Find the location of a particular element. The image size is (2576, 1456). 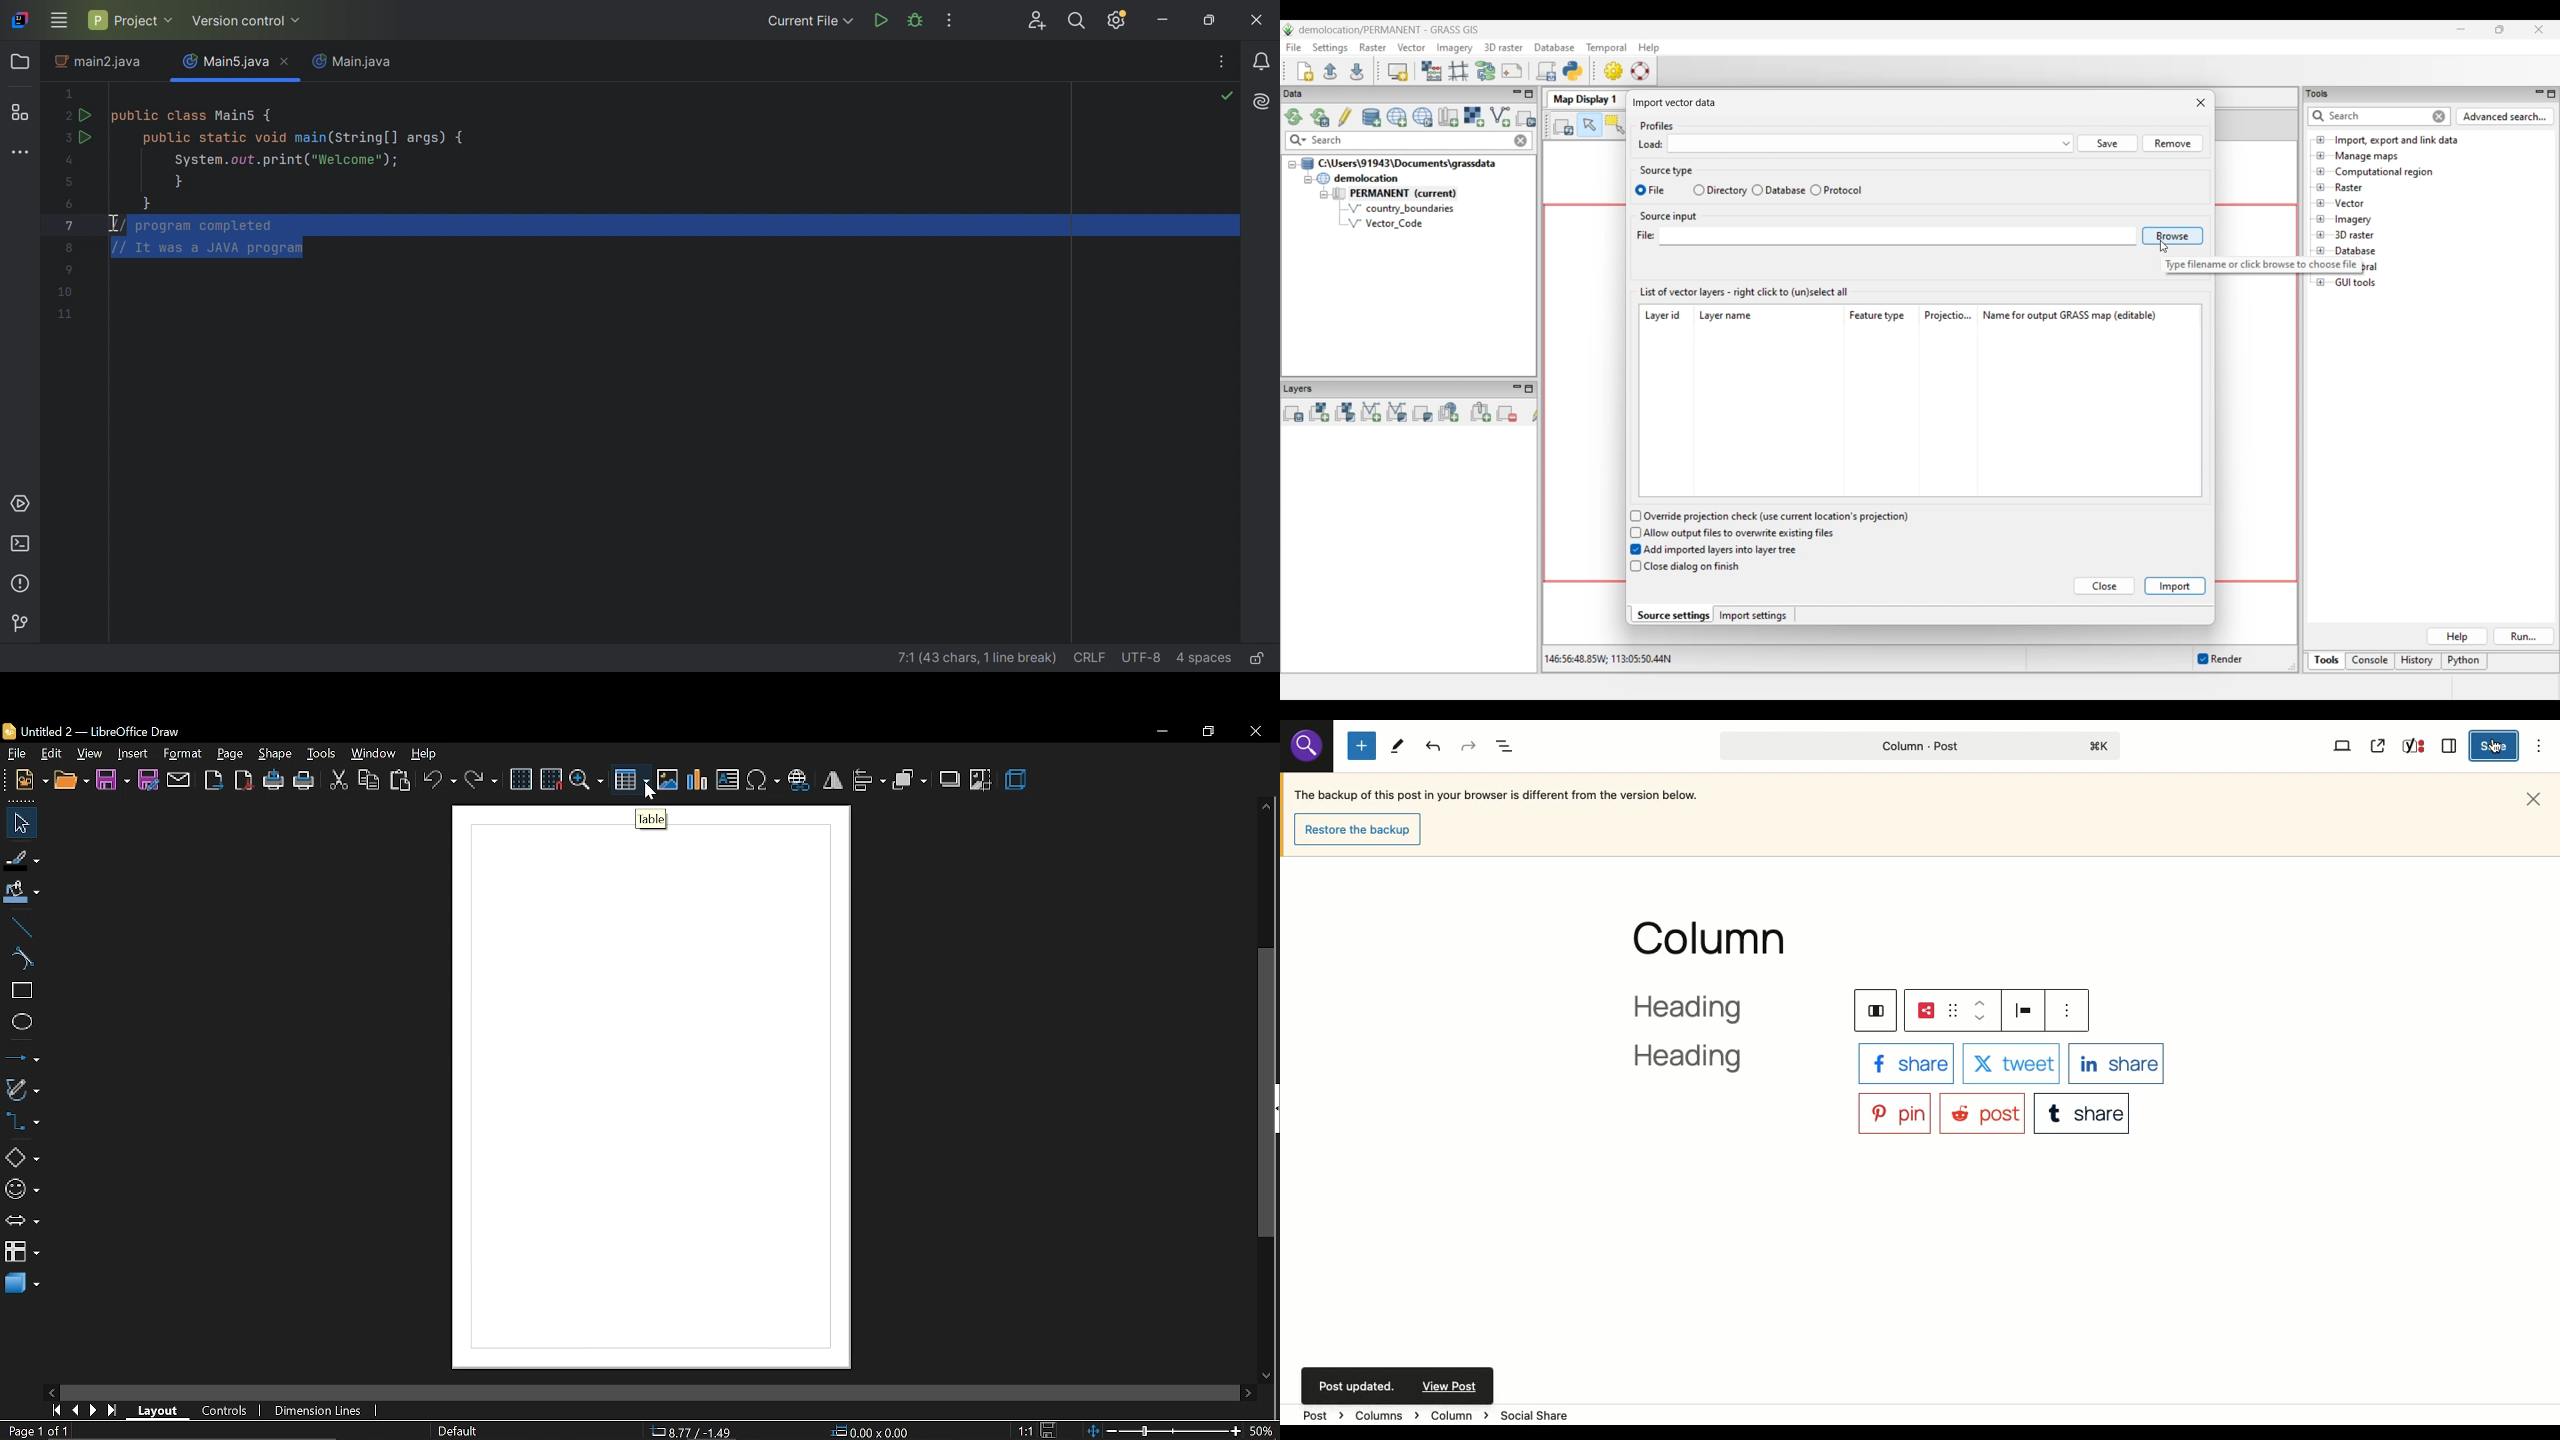

Social share is located at coordinates (1925, 1011).